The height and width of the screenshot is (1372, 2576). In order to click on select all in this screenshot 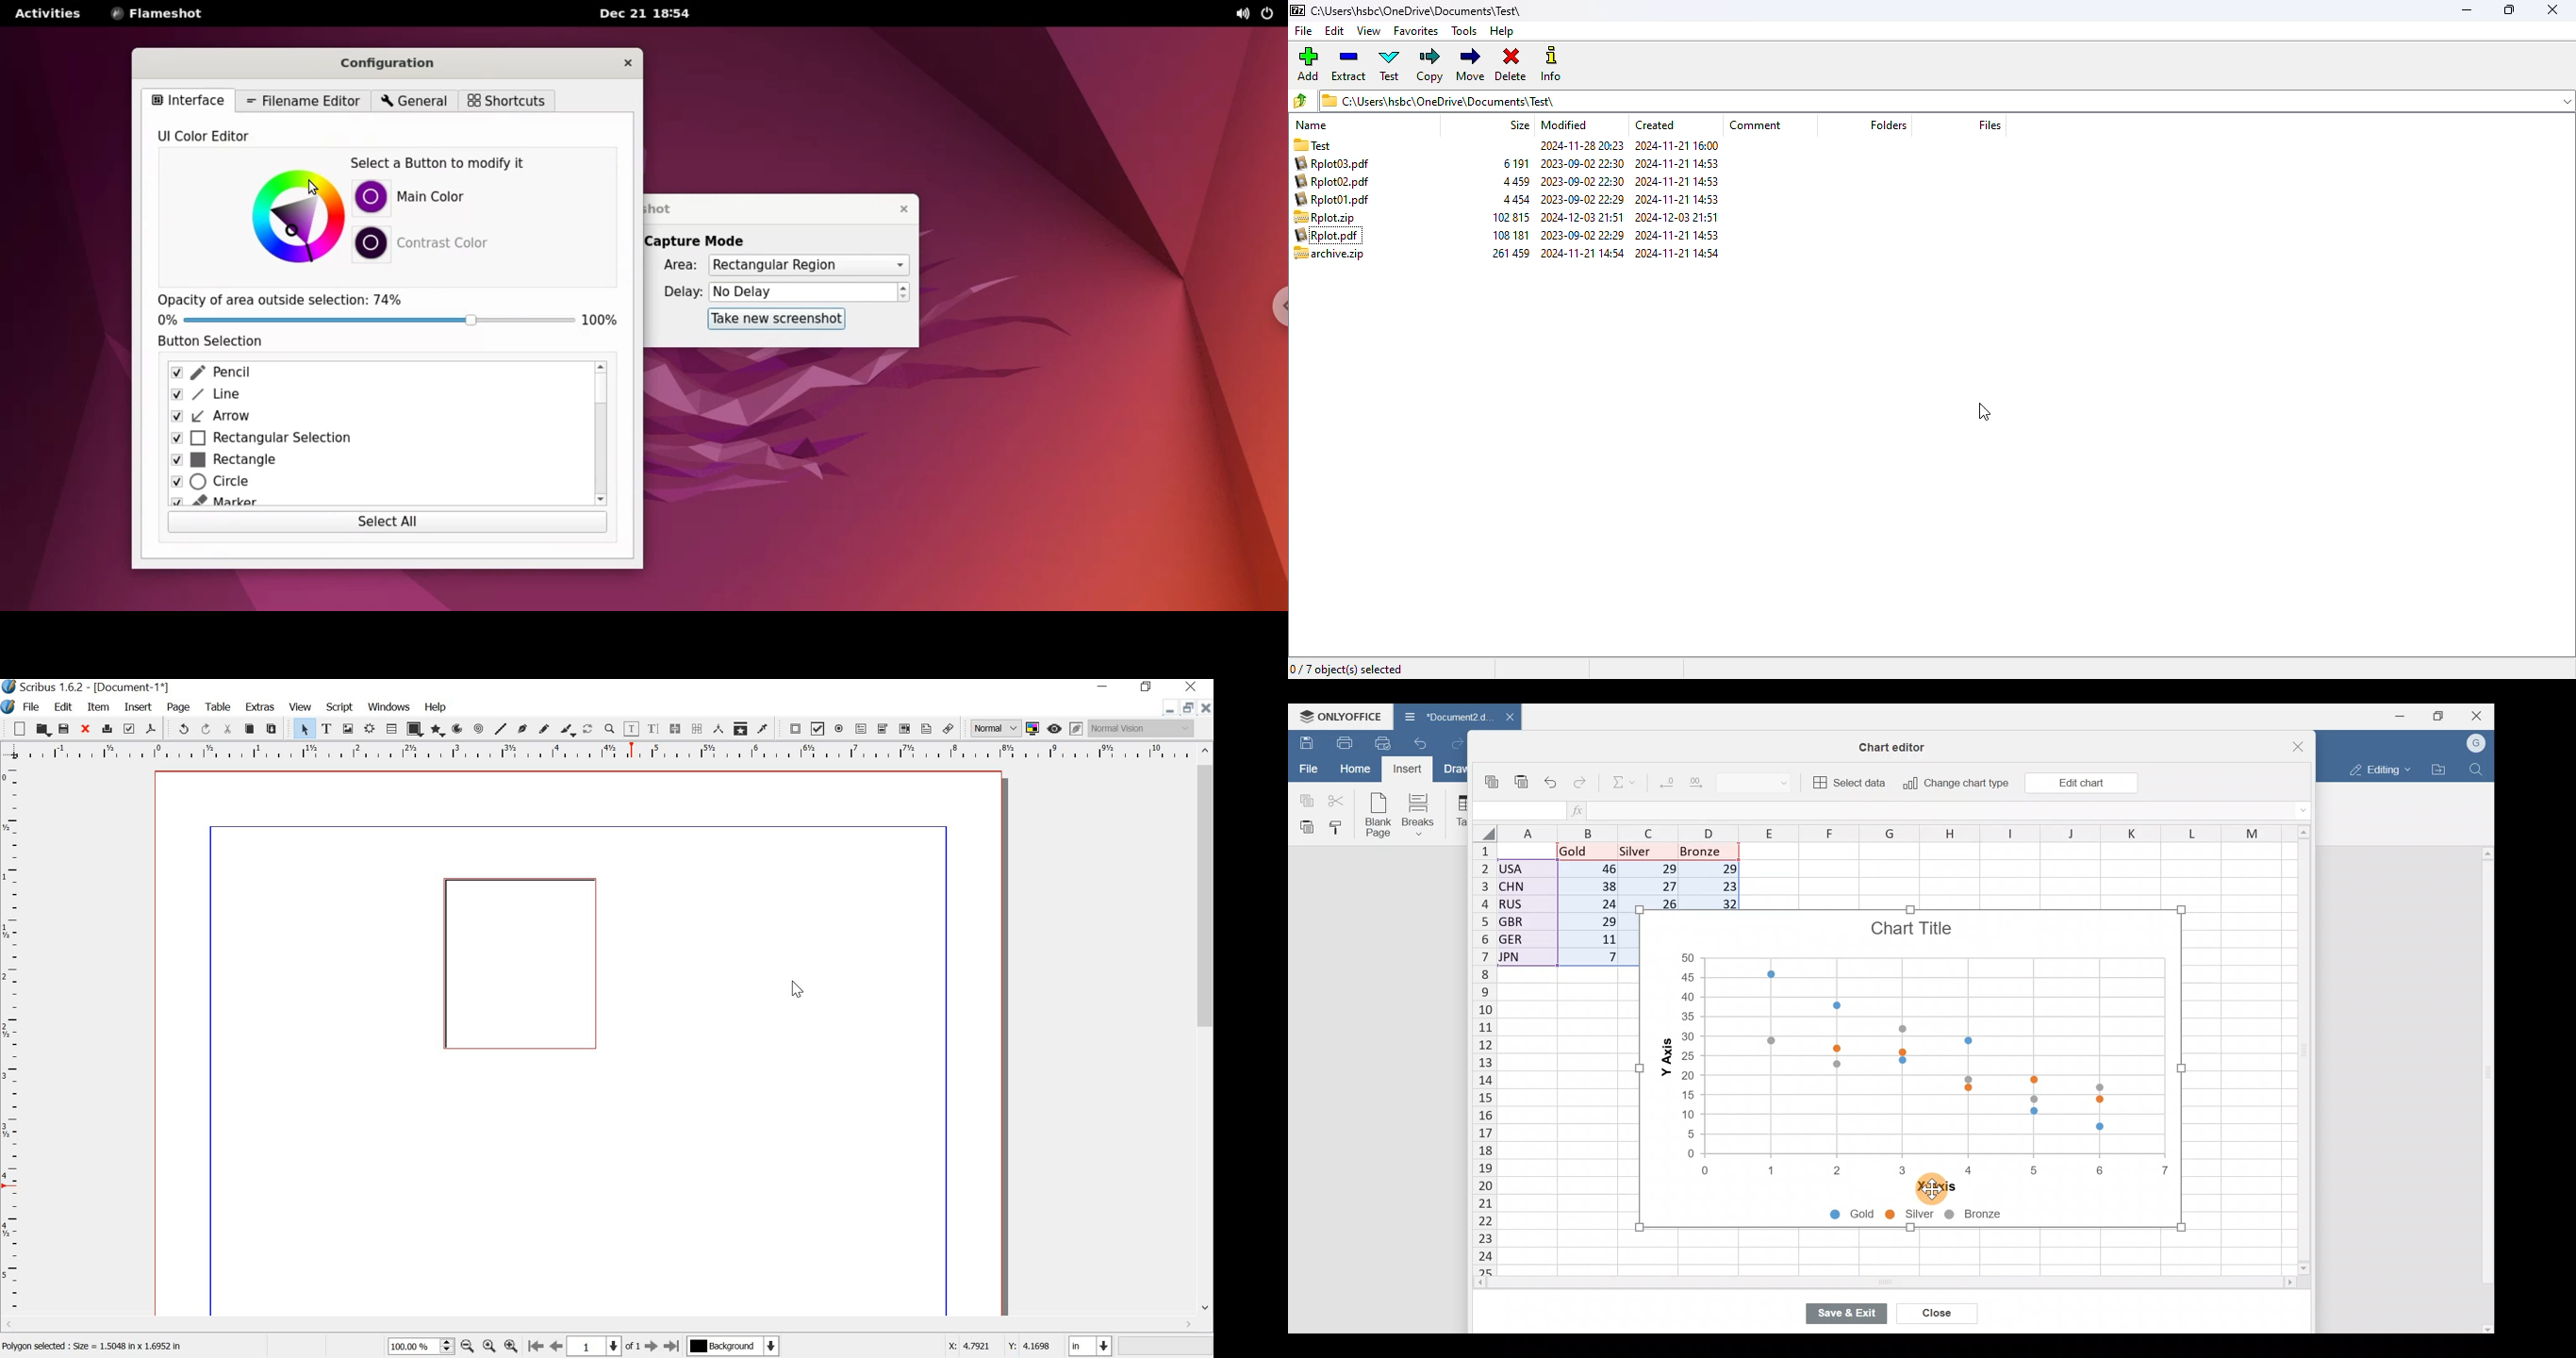, I will do `click(388, 525)`.